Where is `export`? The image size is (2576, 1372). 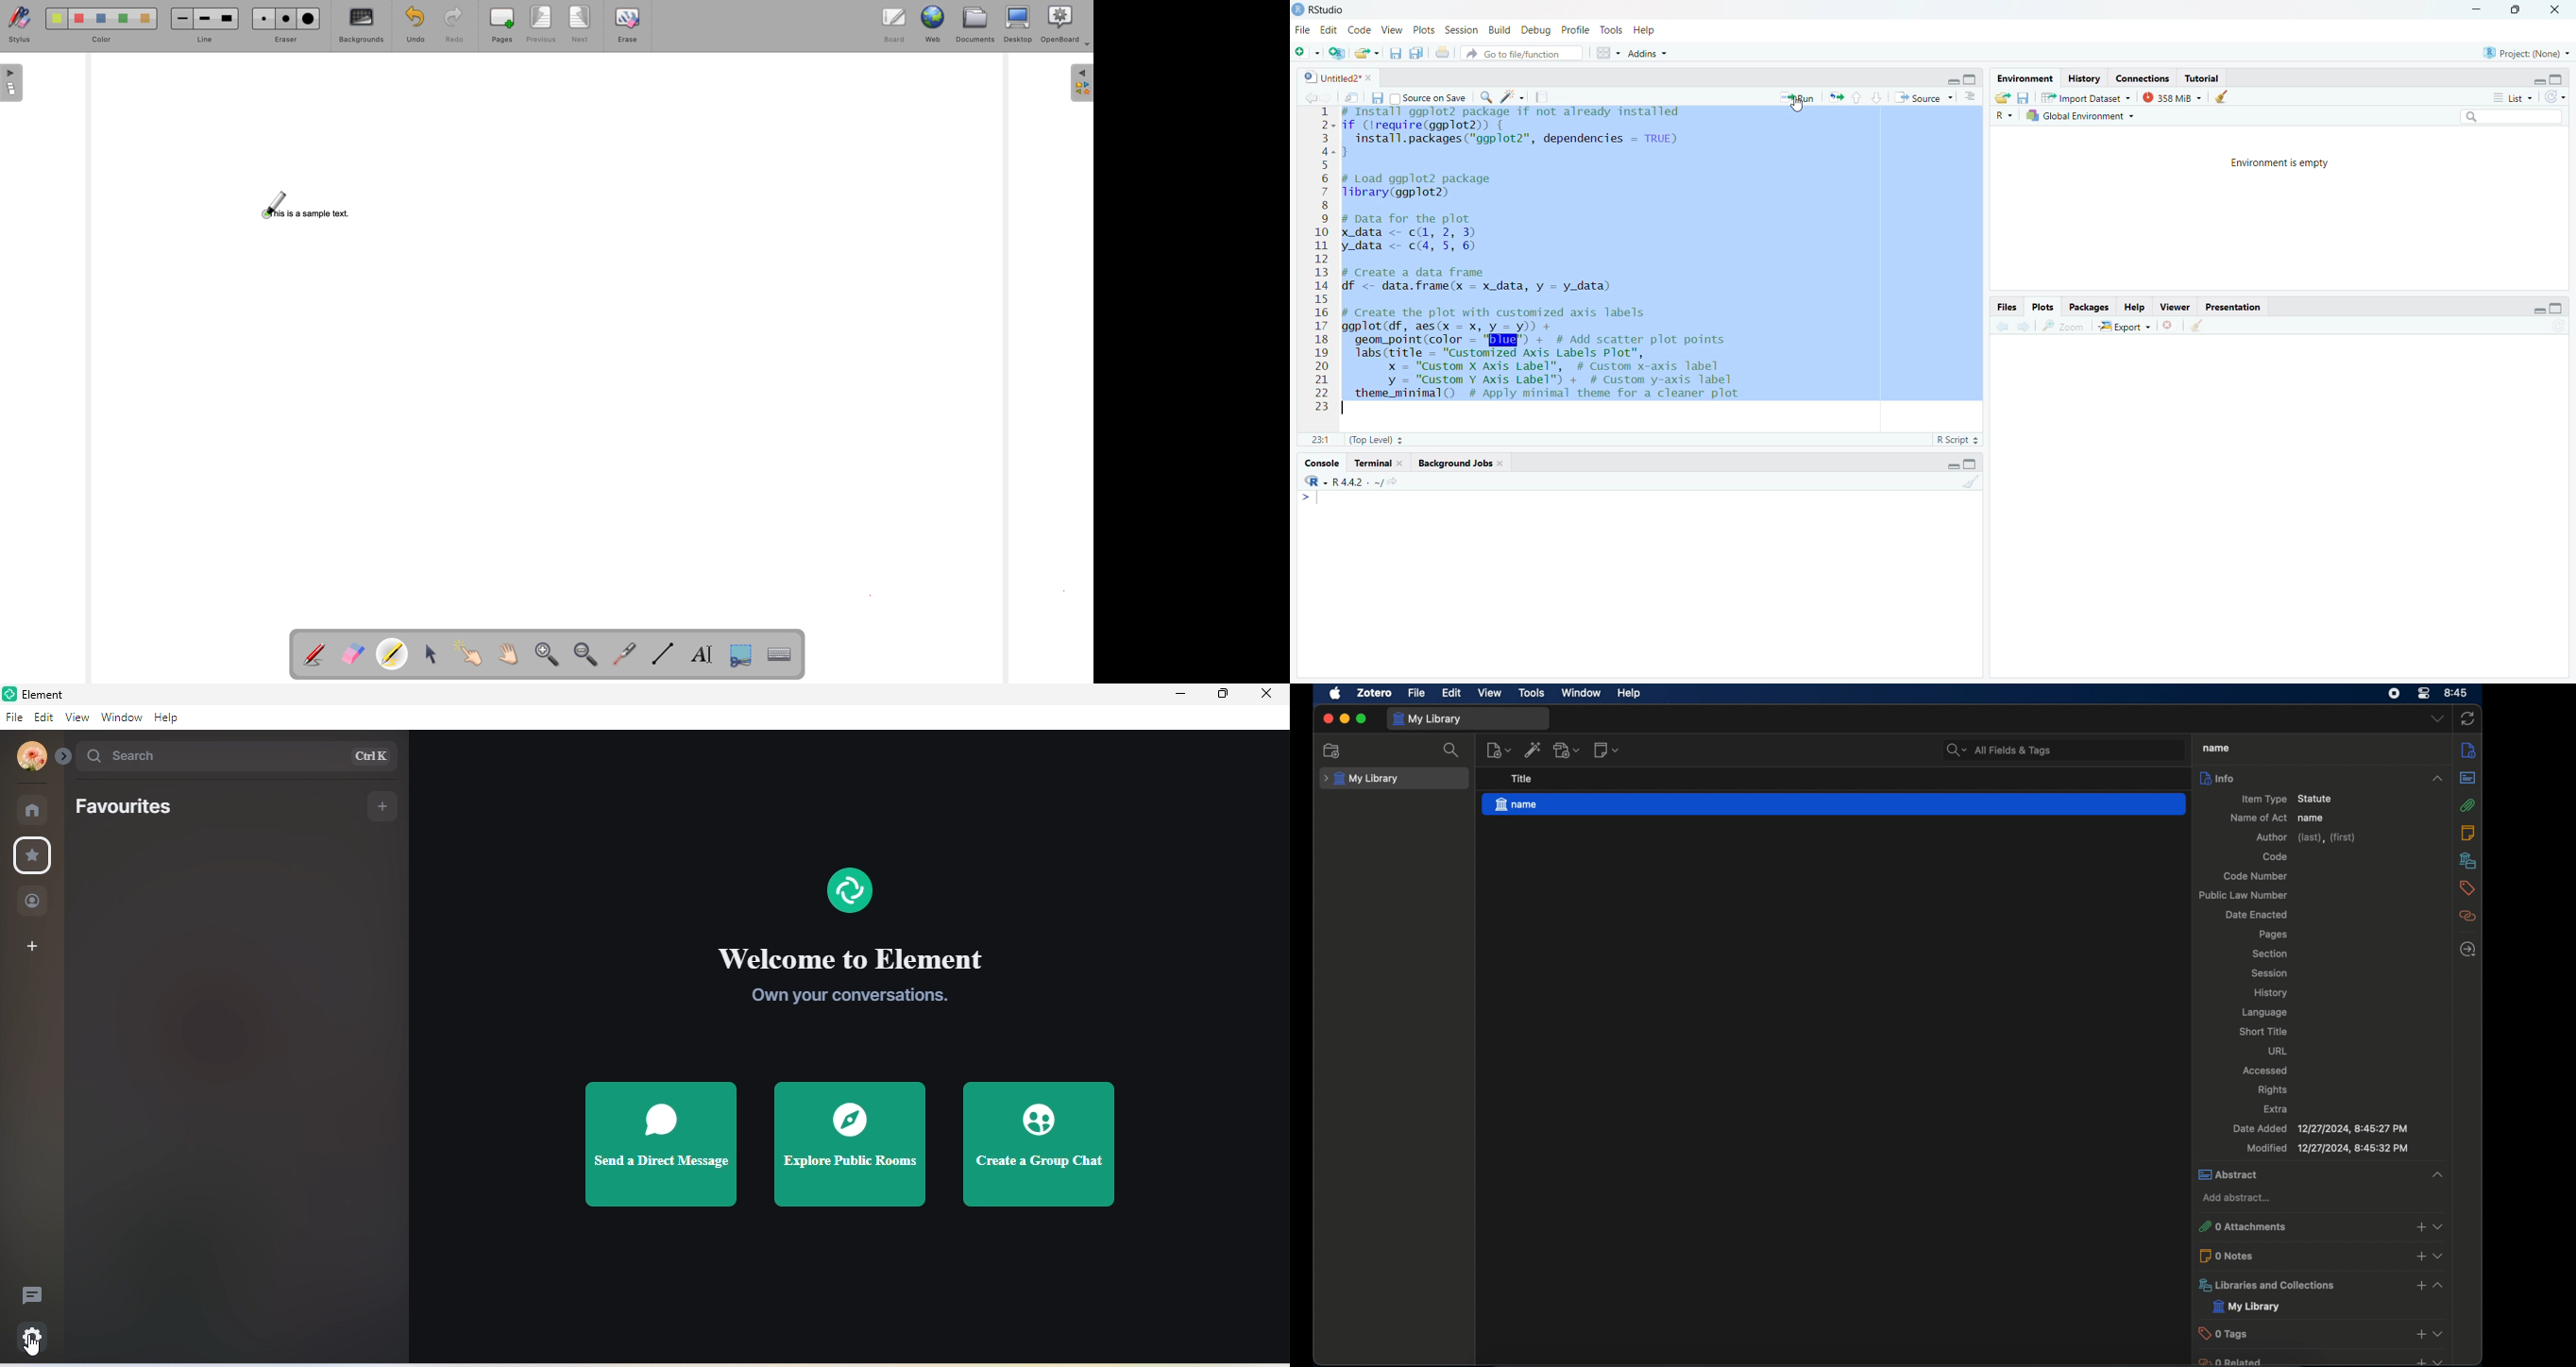
export is located at coordinates (2000, 96).